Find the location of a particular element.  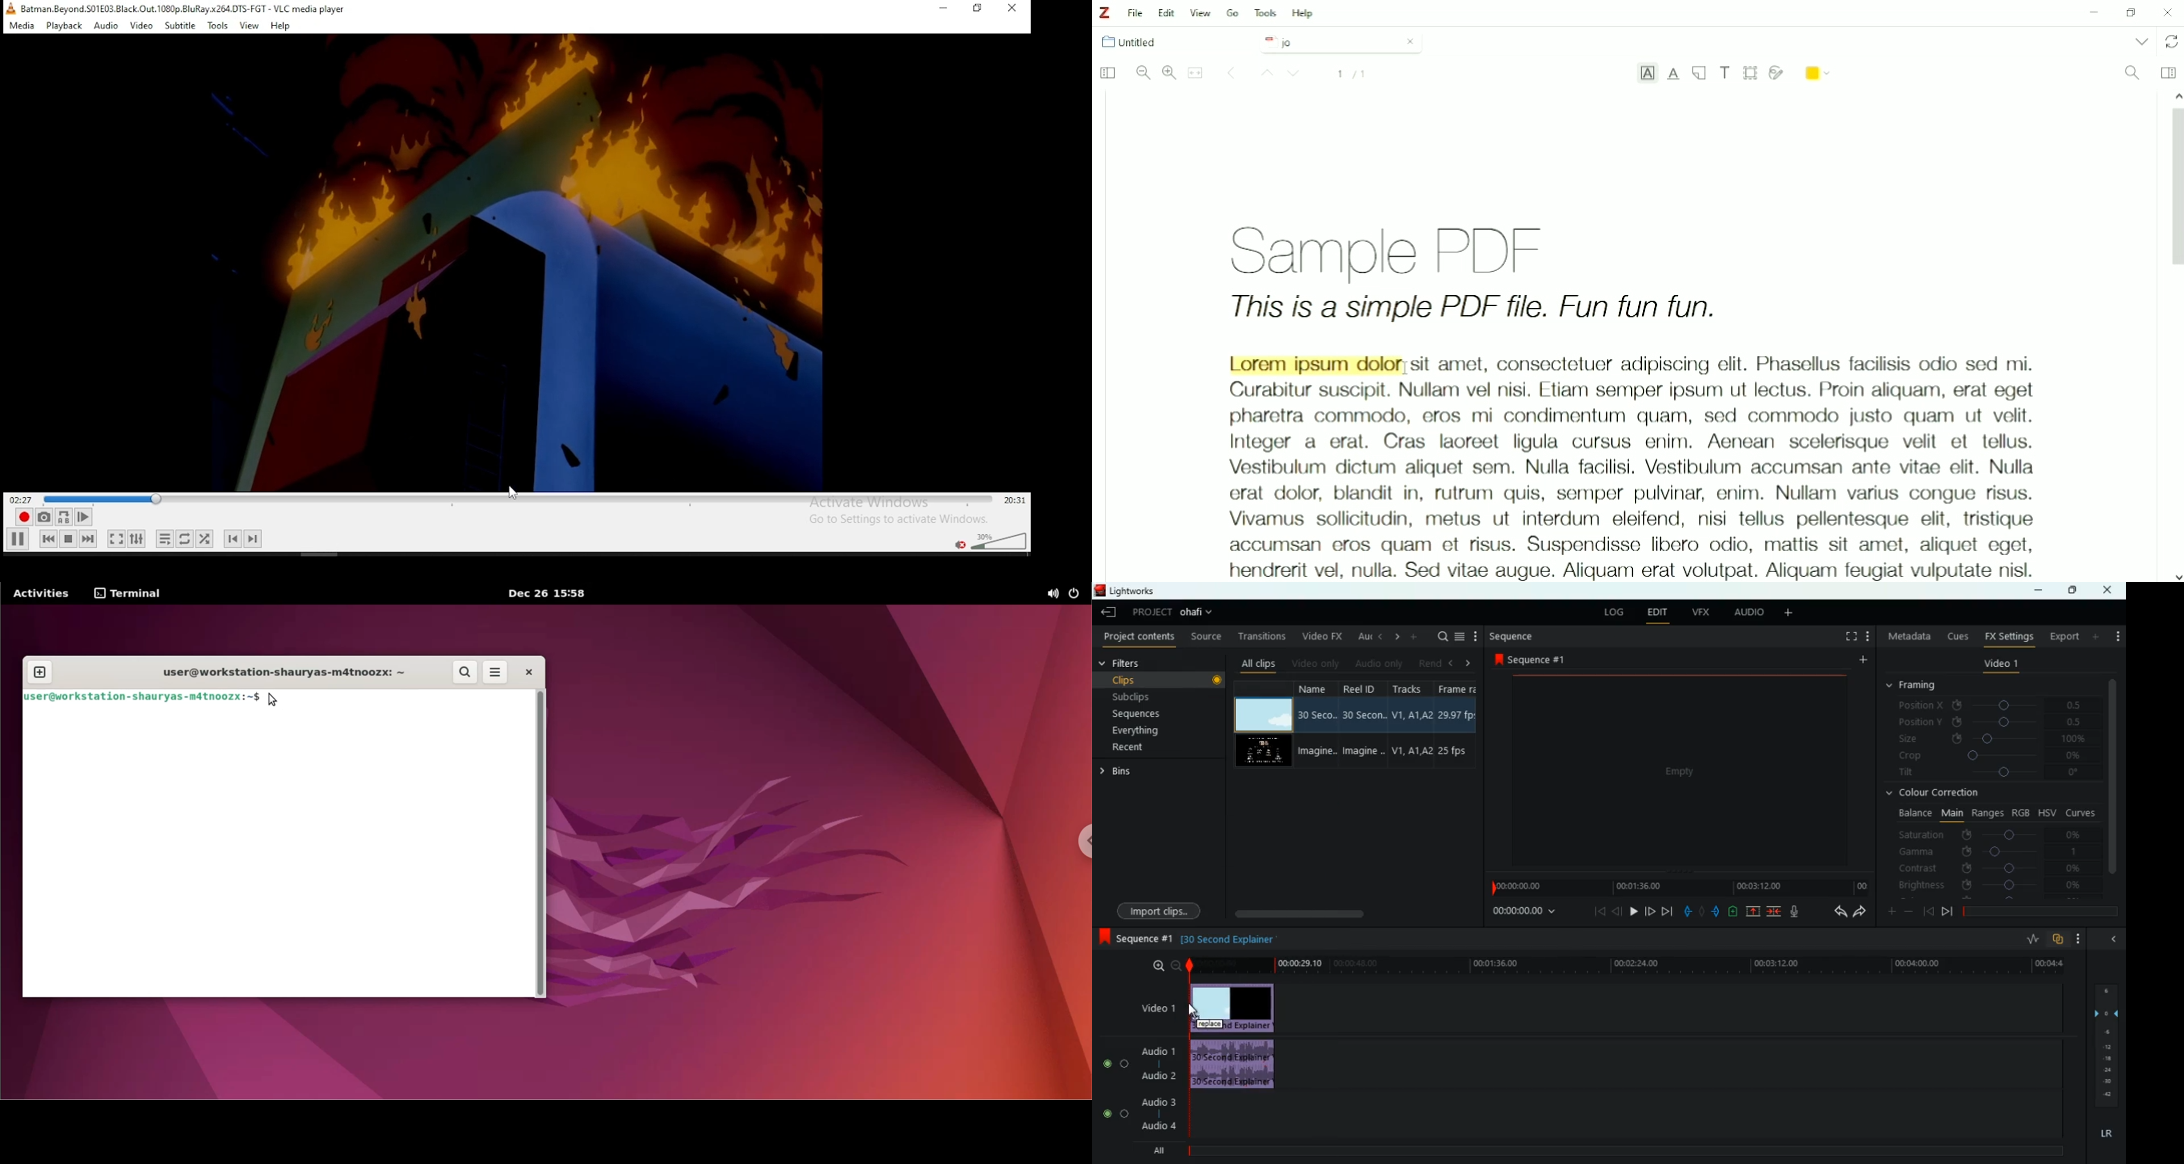

more is located at coordinates (2098, 636).